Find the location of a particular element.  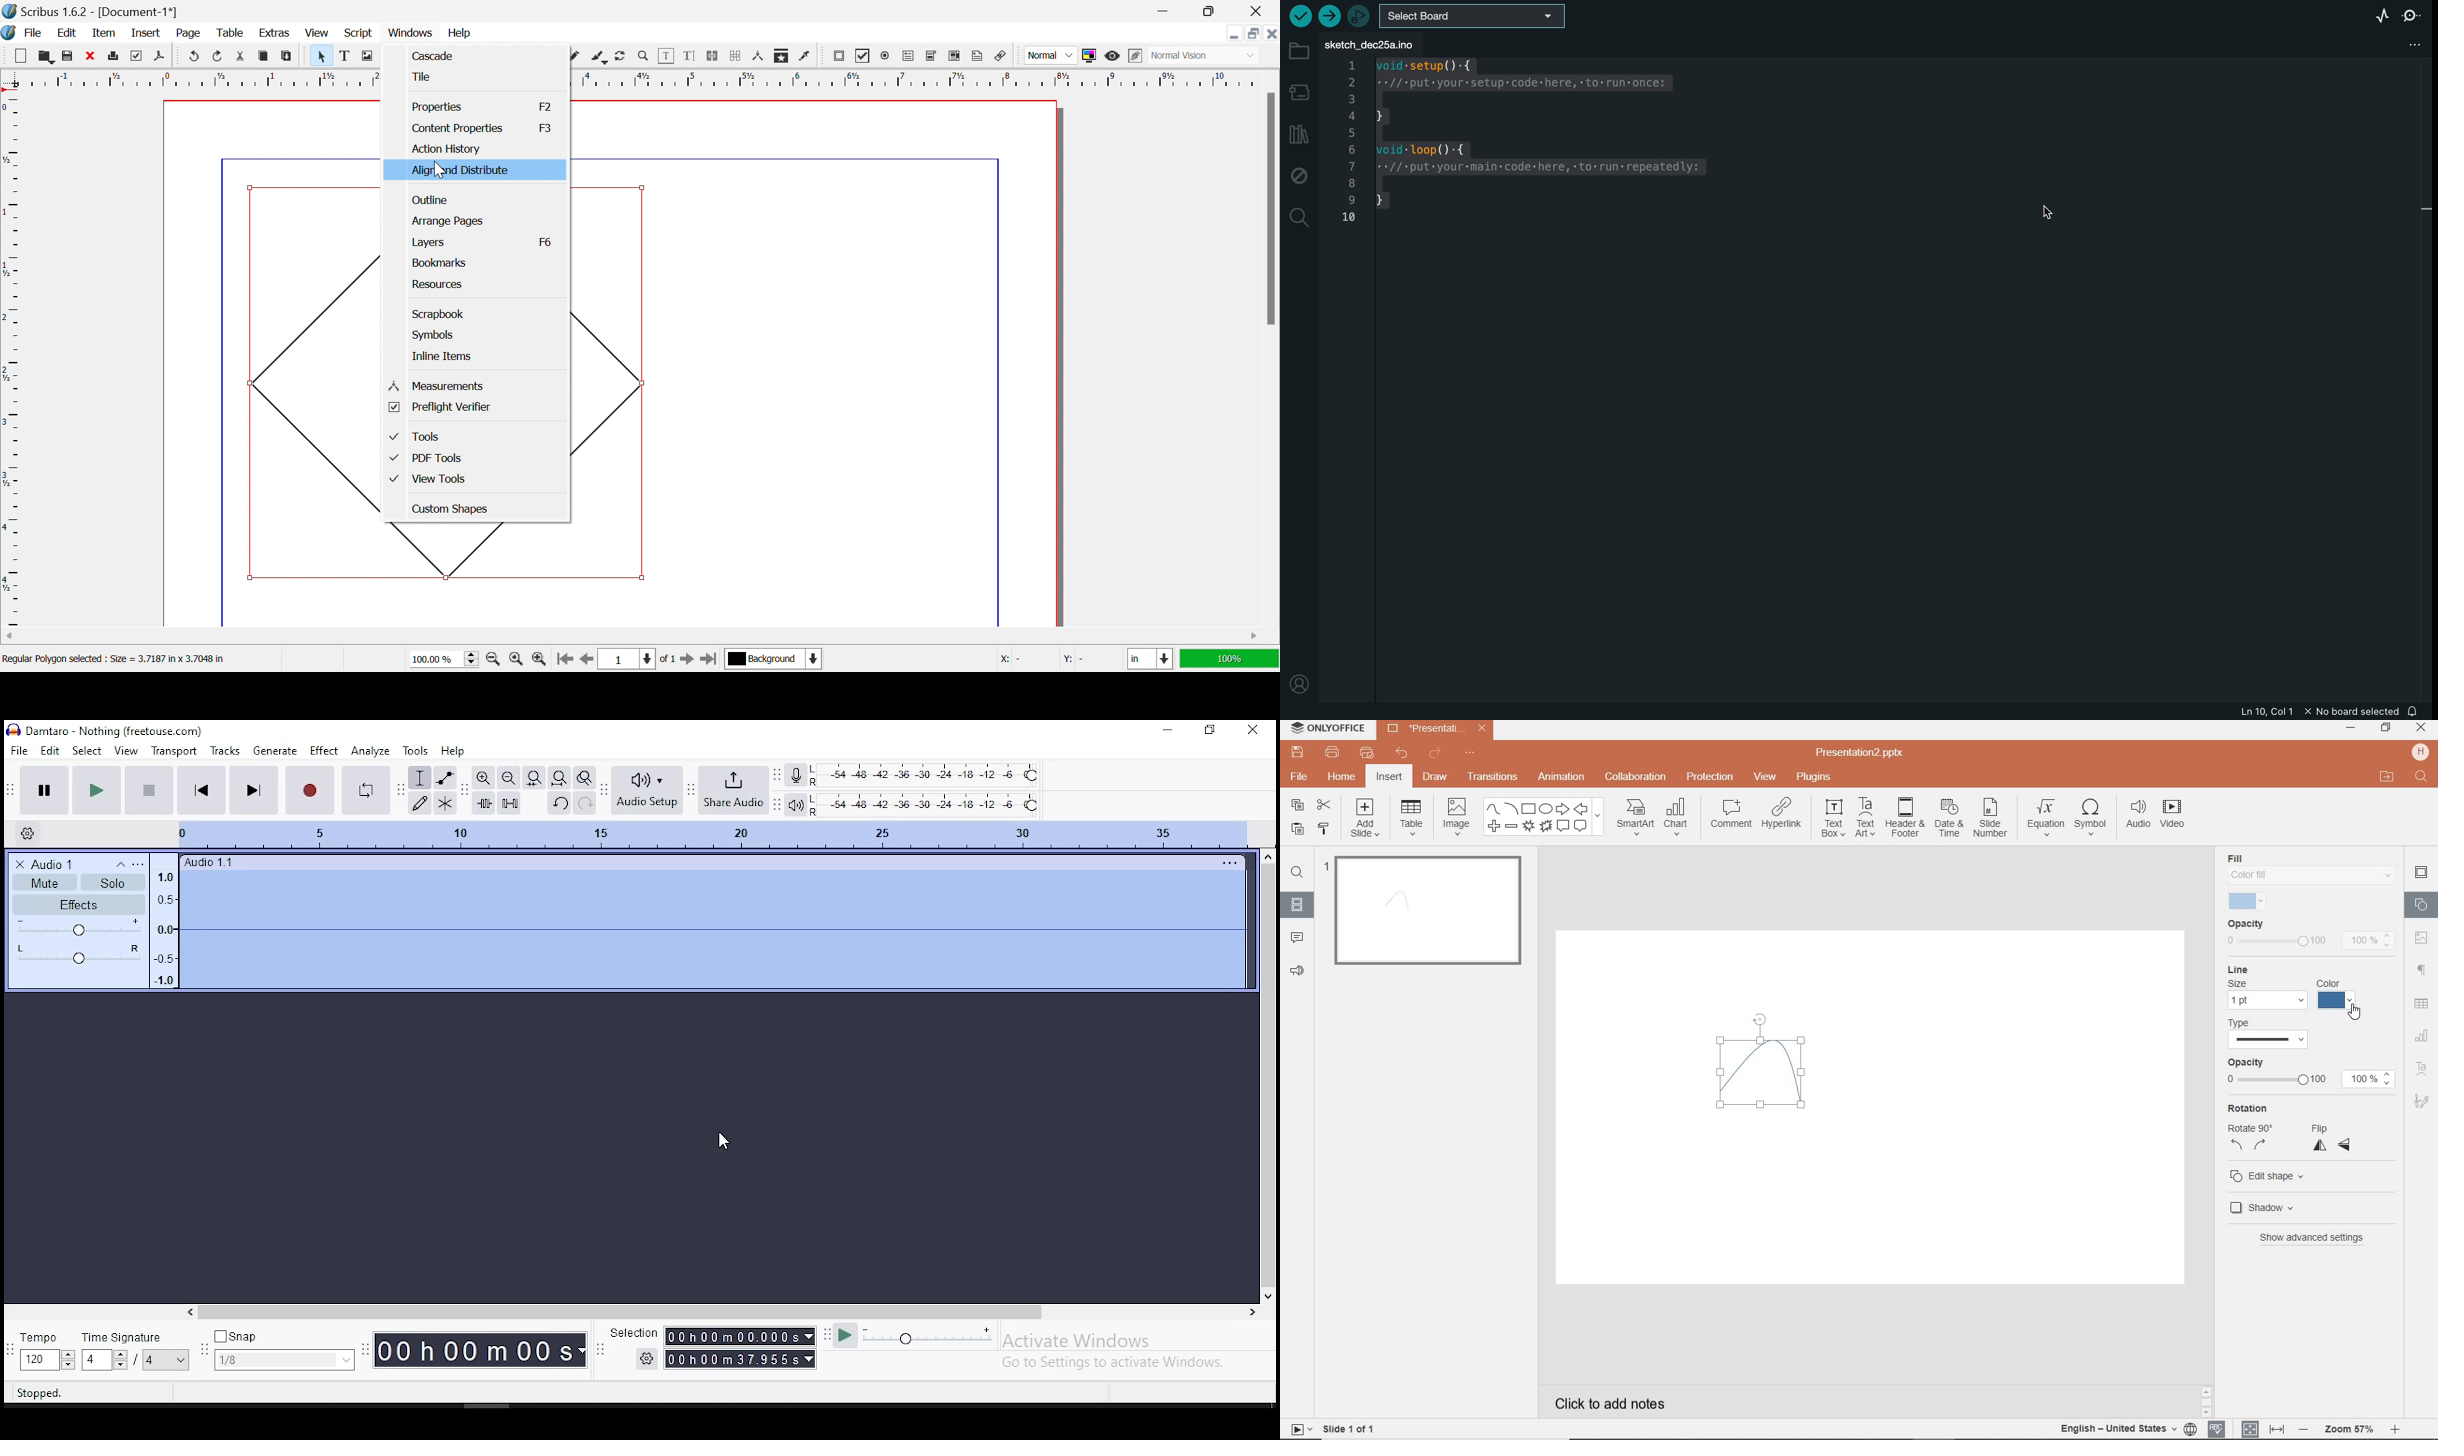

Copy item properties is located at coordinates (780, 57).